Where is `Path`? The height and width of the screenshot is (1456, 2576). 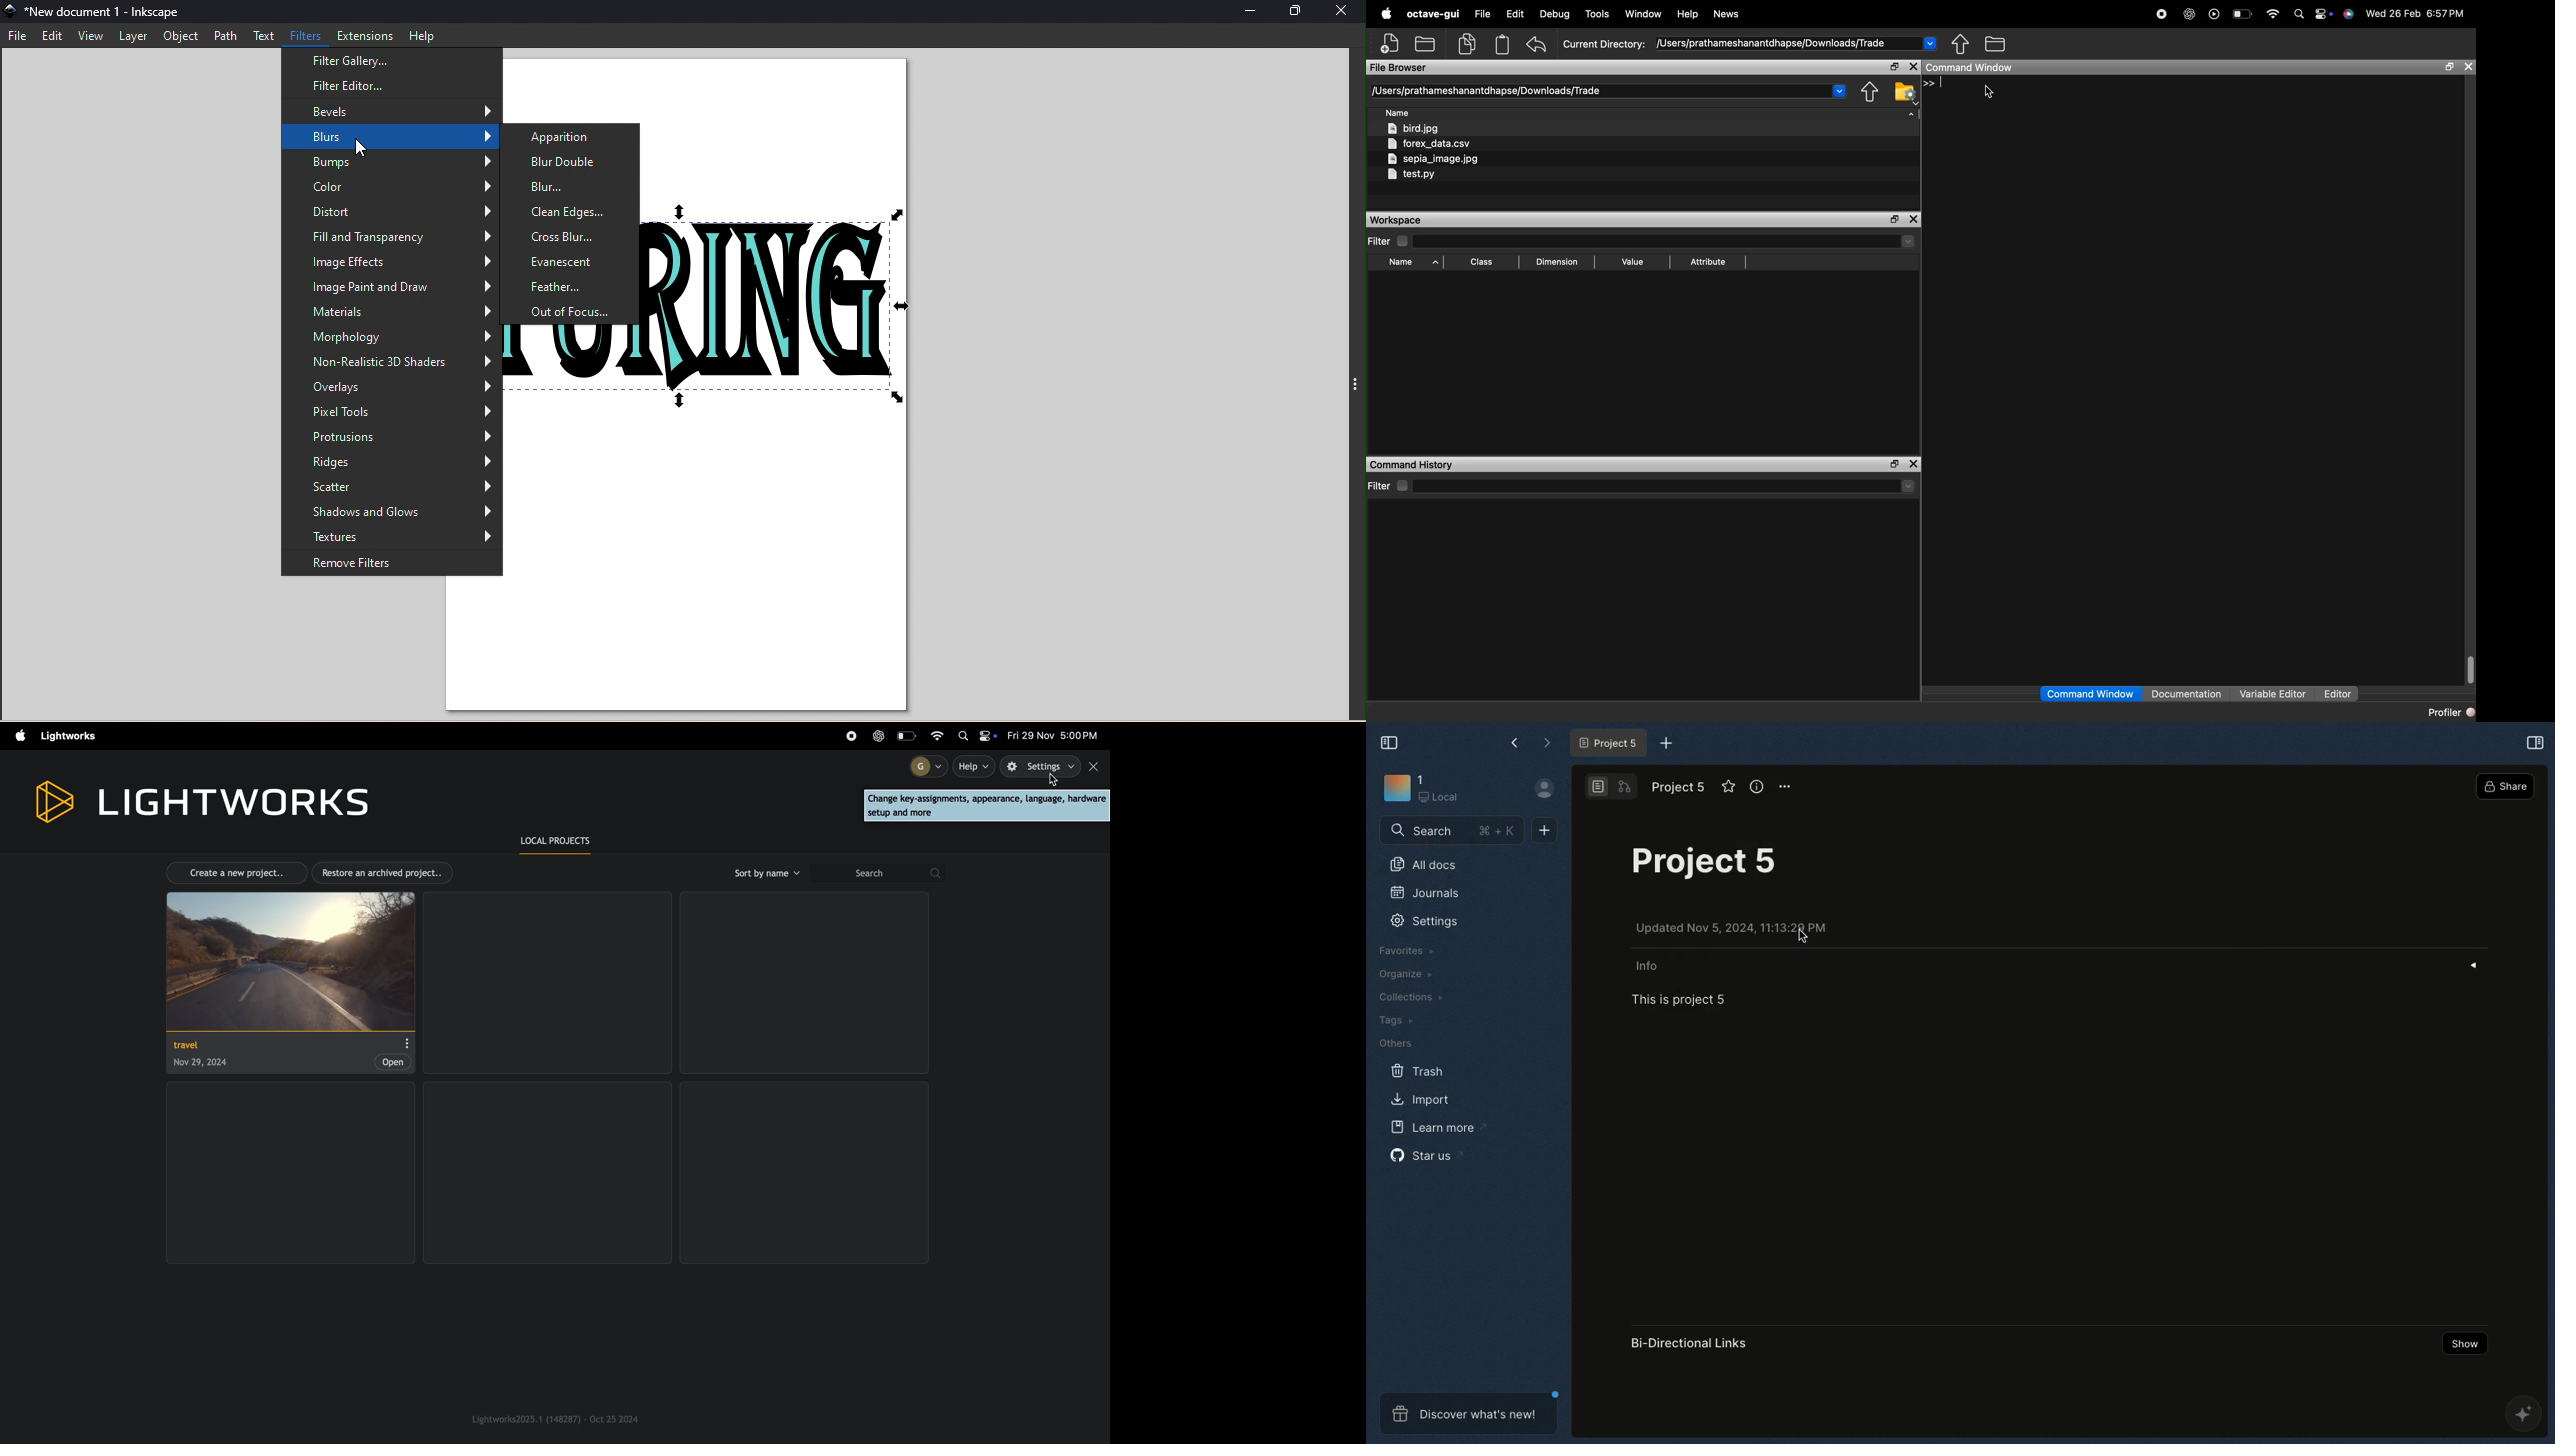 Path is located at coordinates (228, 36).